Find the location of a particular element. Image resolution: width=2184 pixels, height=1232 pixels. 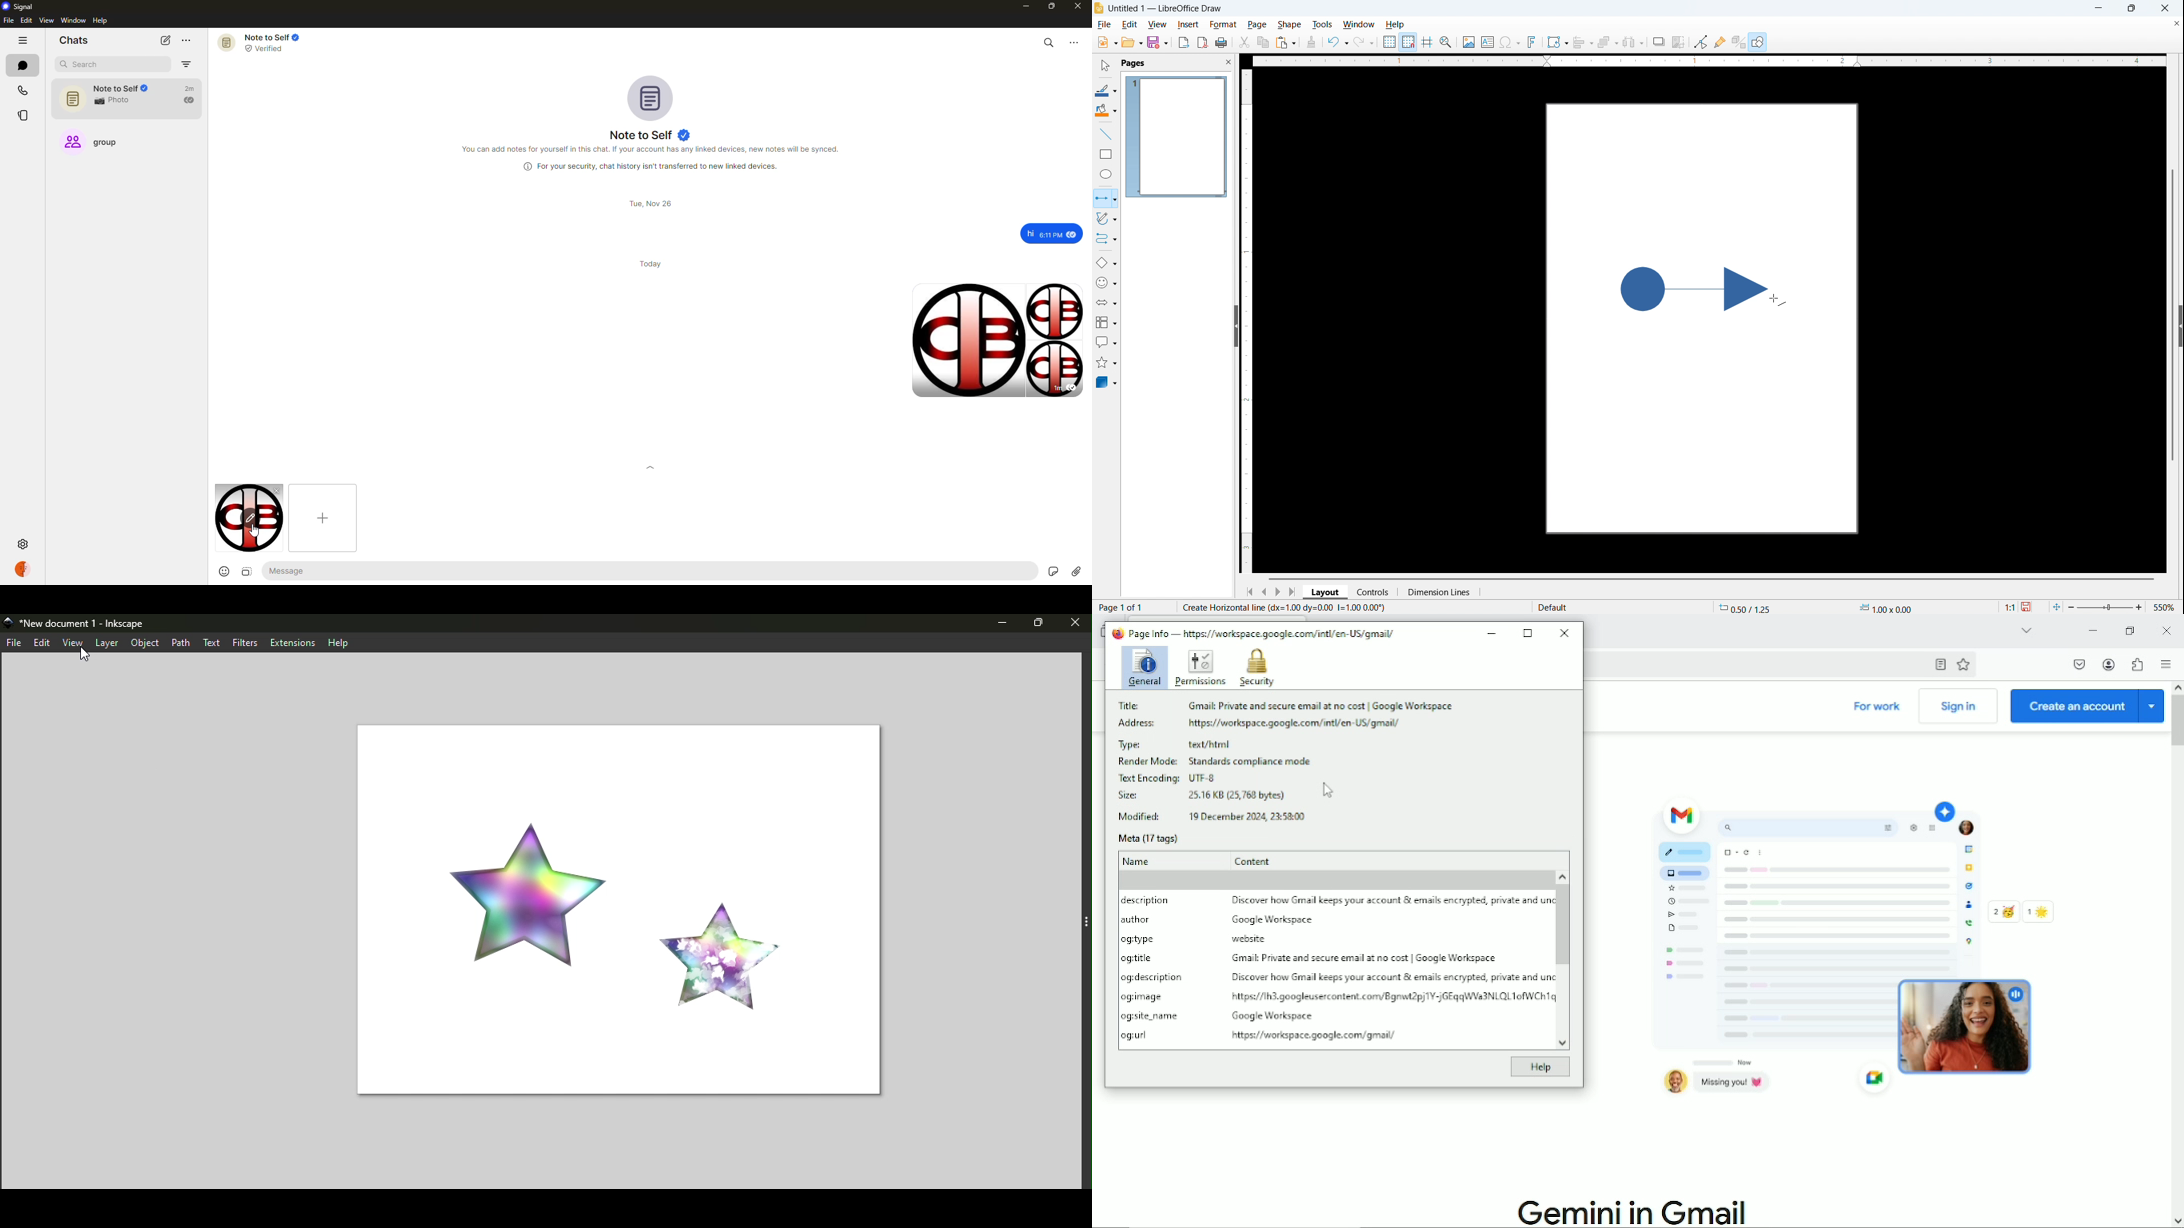

images is located at coordinates (998, 340).